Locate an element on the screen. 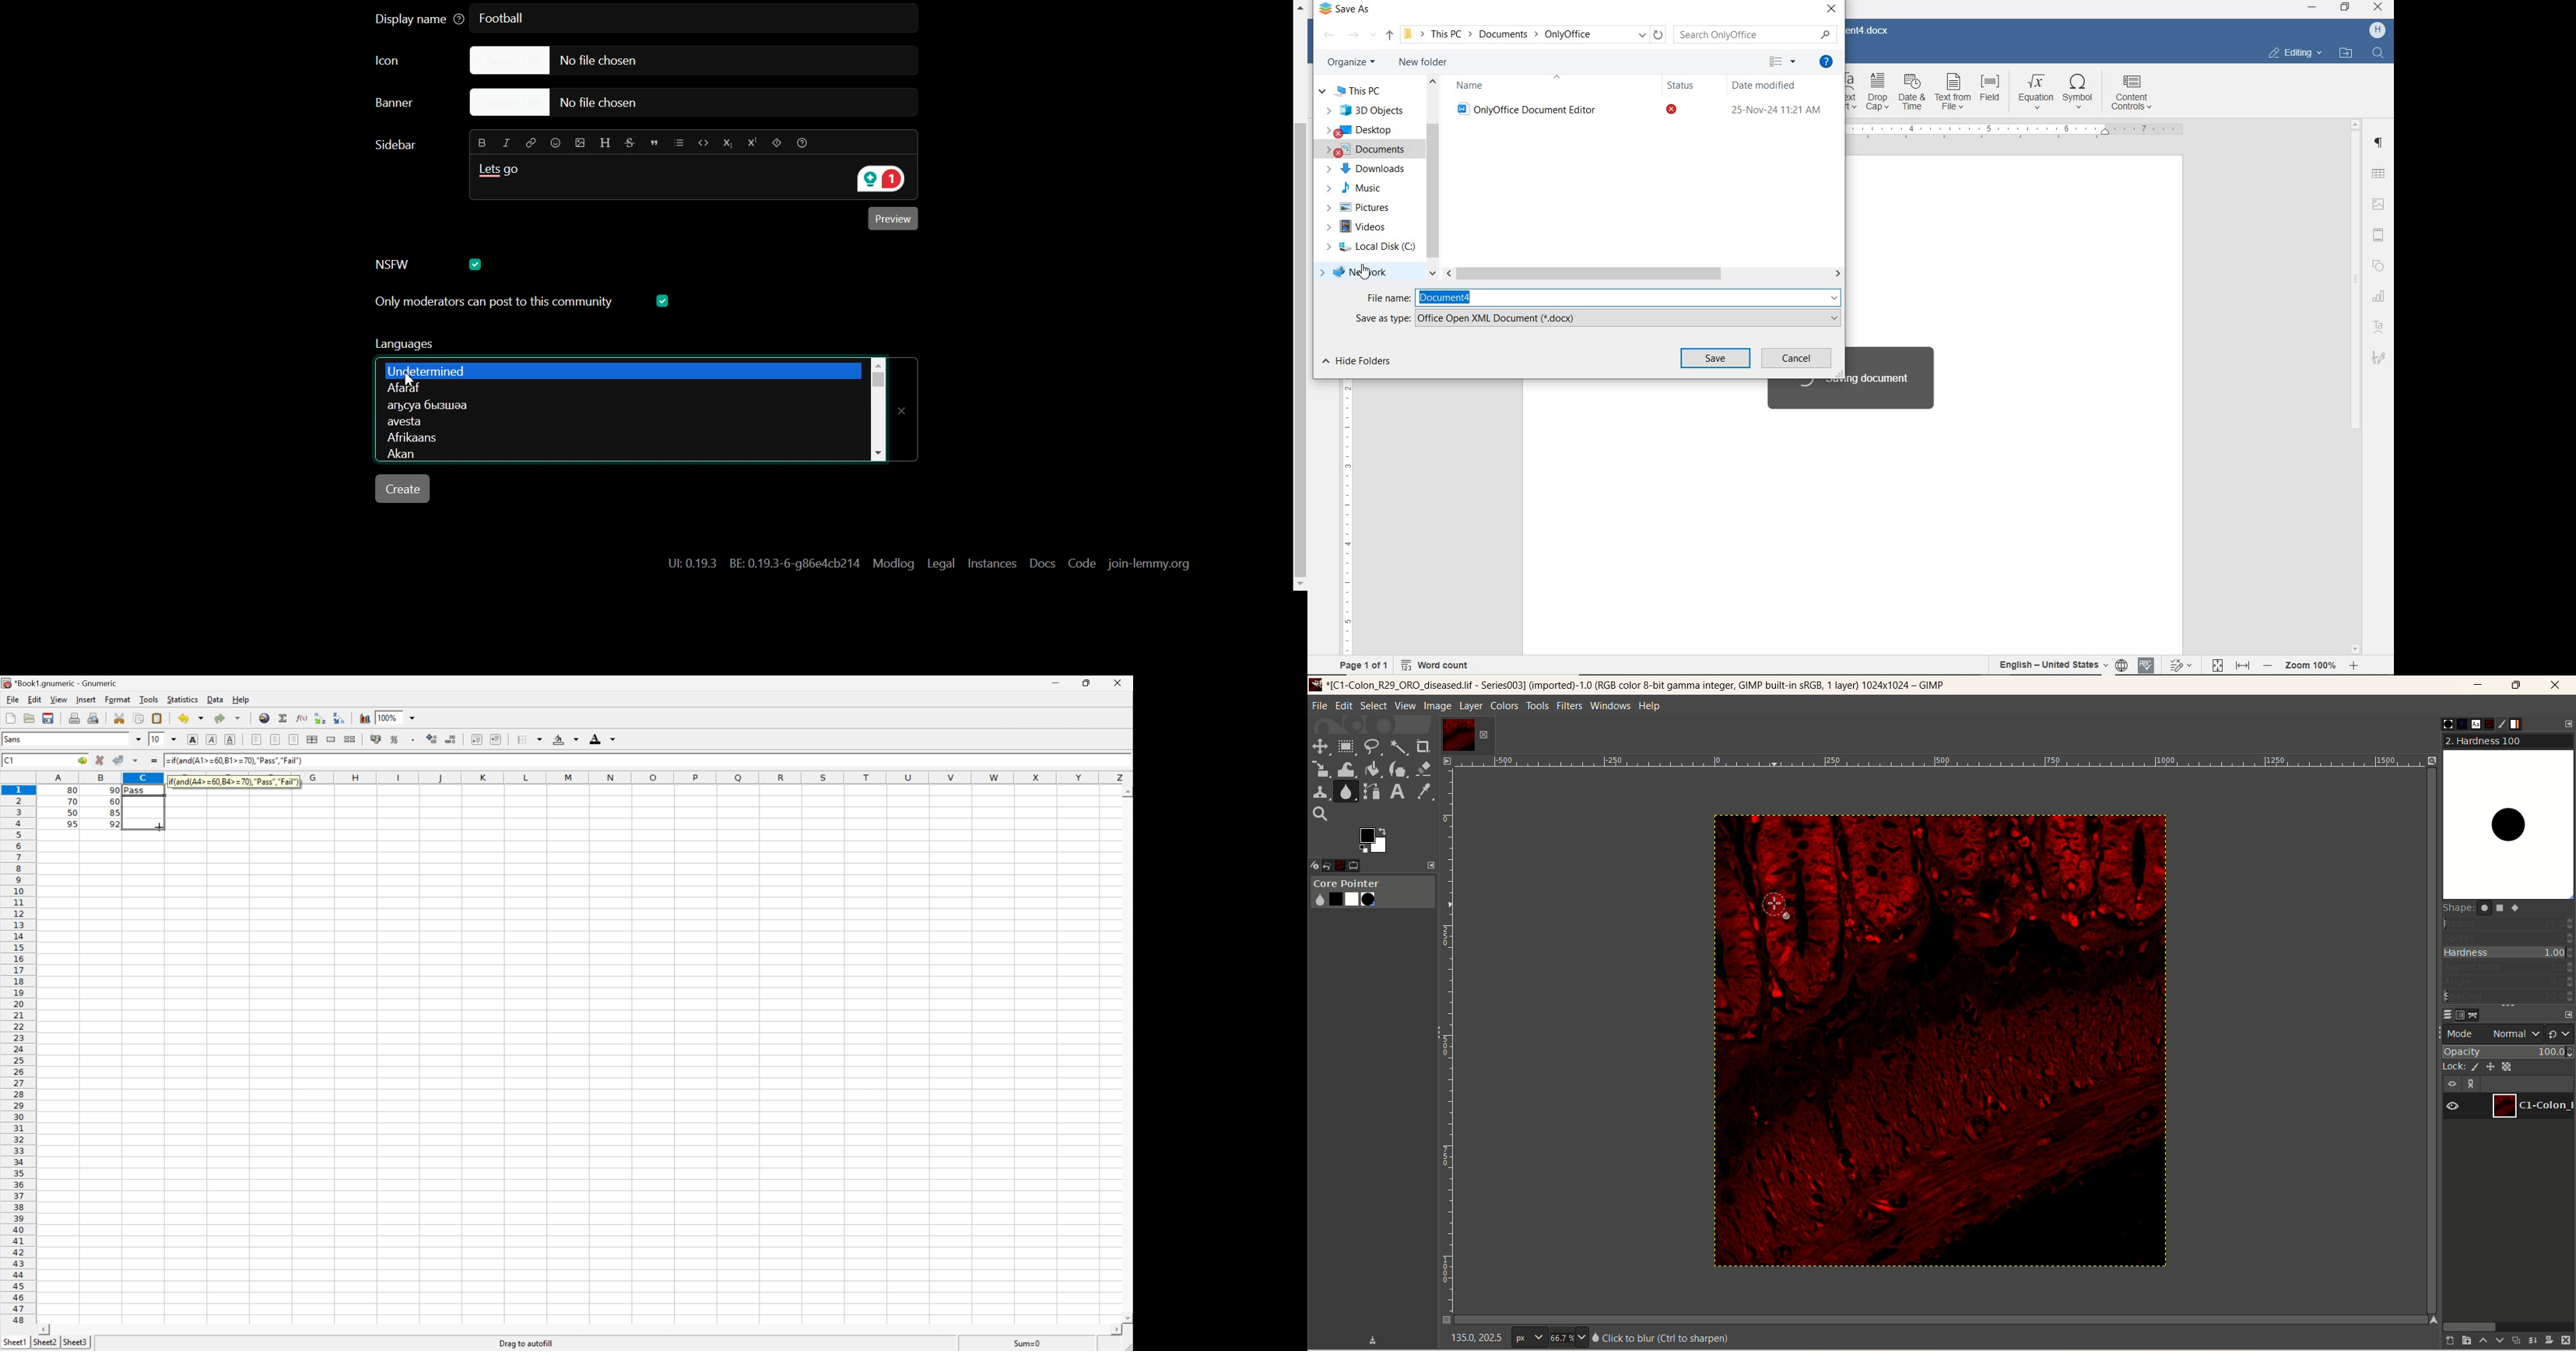 The height and width of the screenshot is (1372, 2576). refresh is located at coordinates (1659, 39).